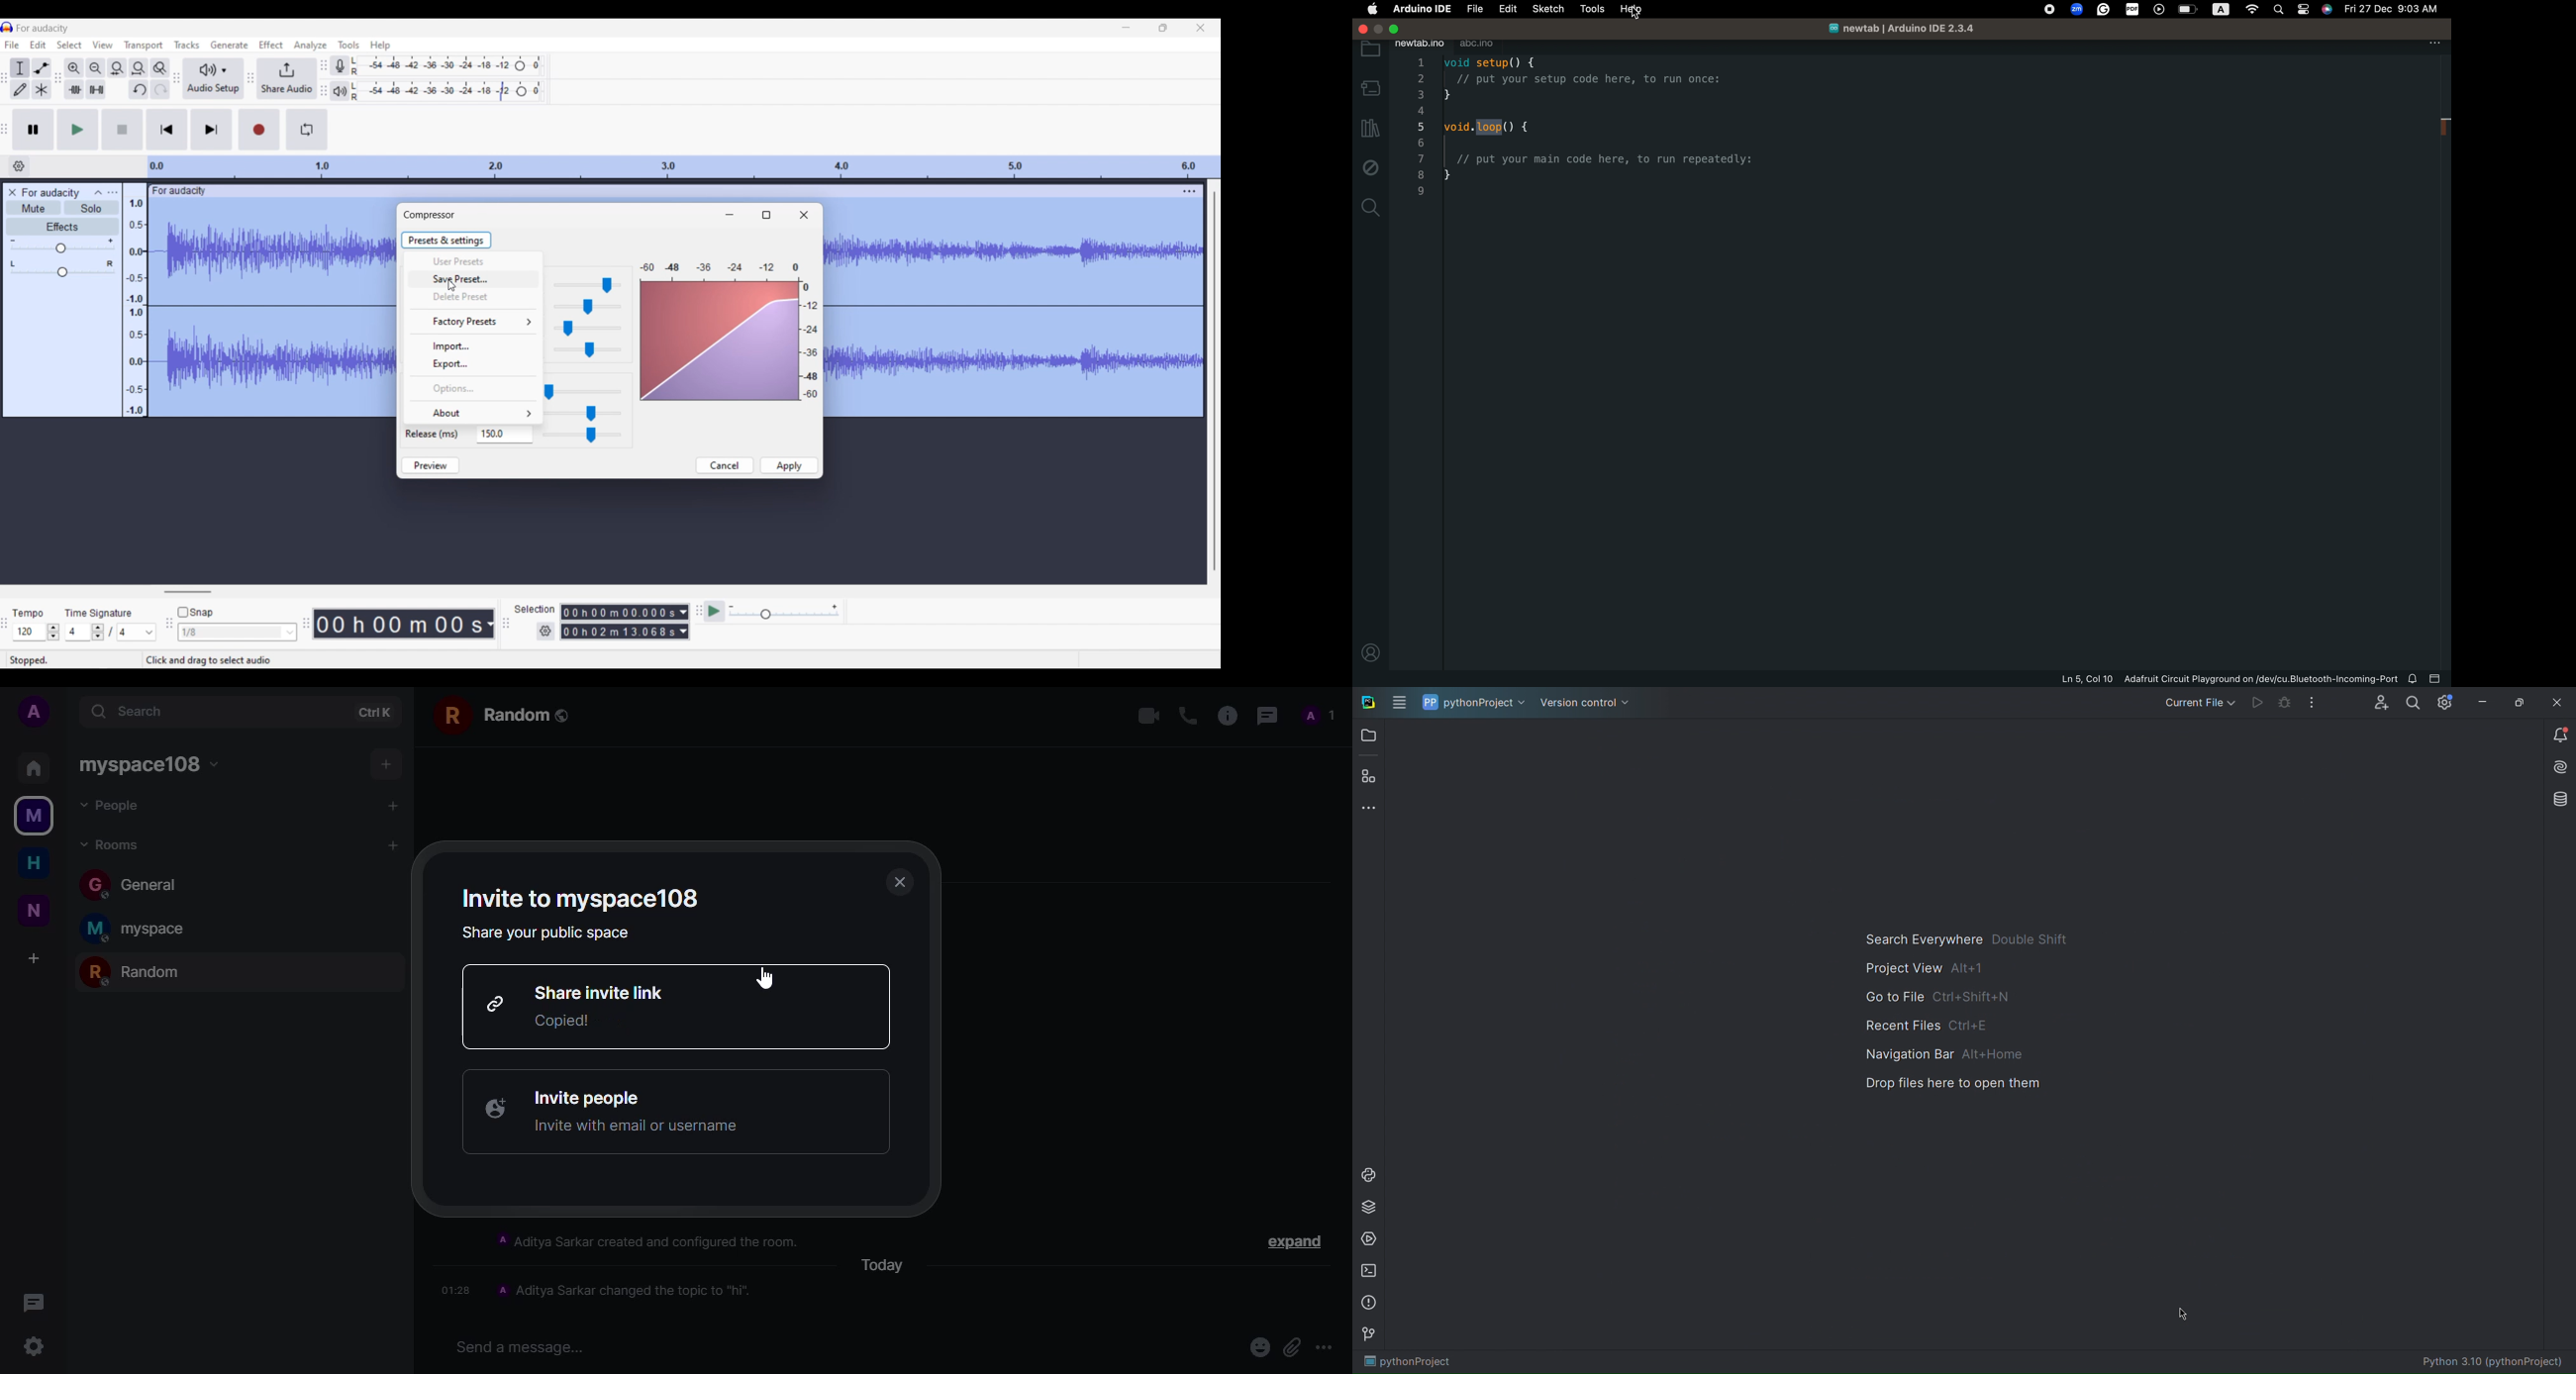 This screenshot has height=1400, width=2576. I want to click on Zoom out, so click(97, 68).